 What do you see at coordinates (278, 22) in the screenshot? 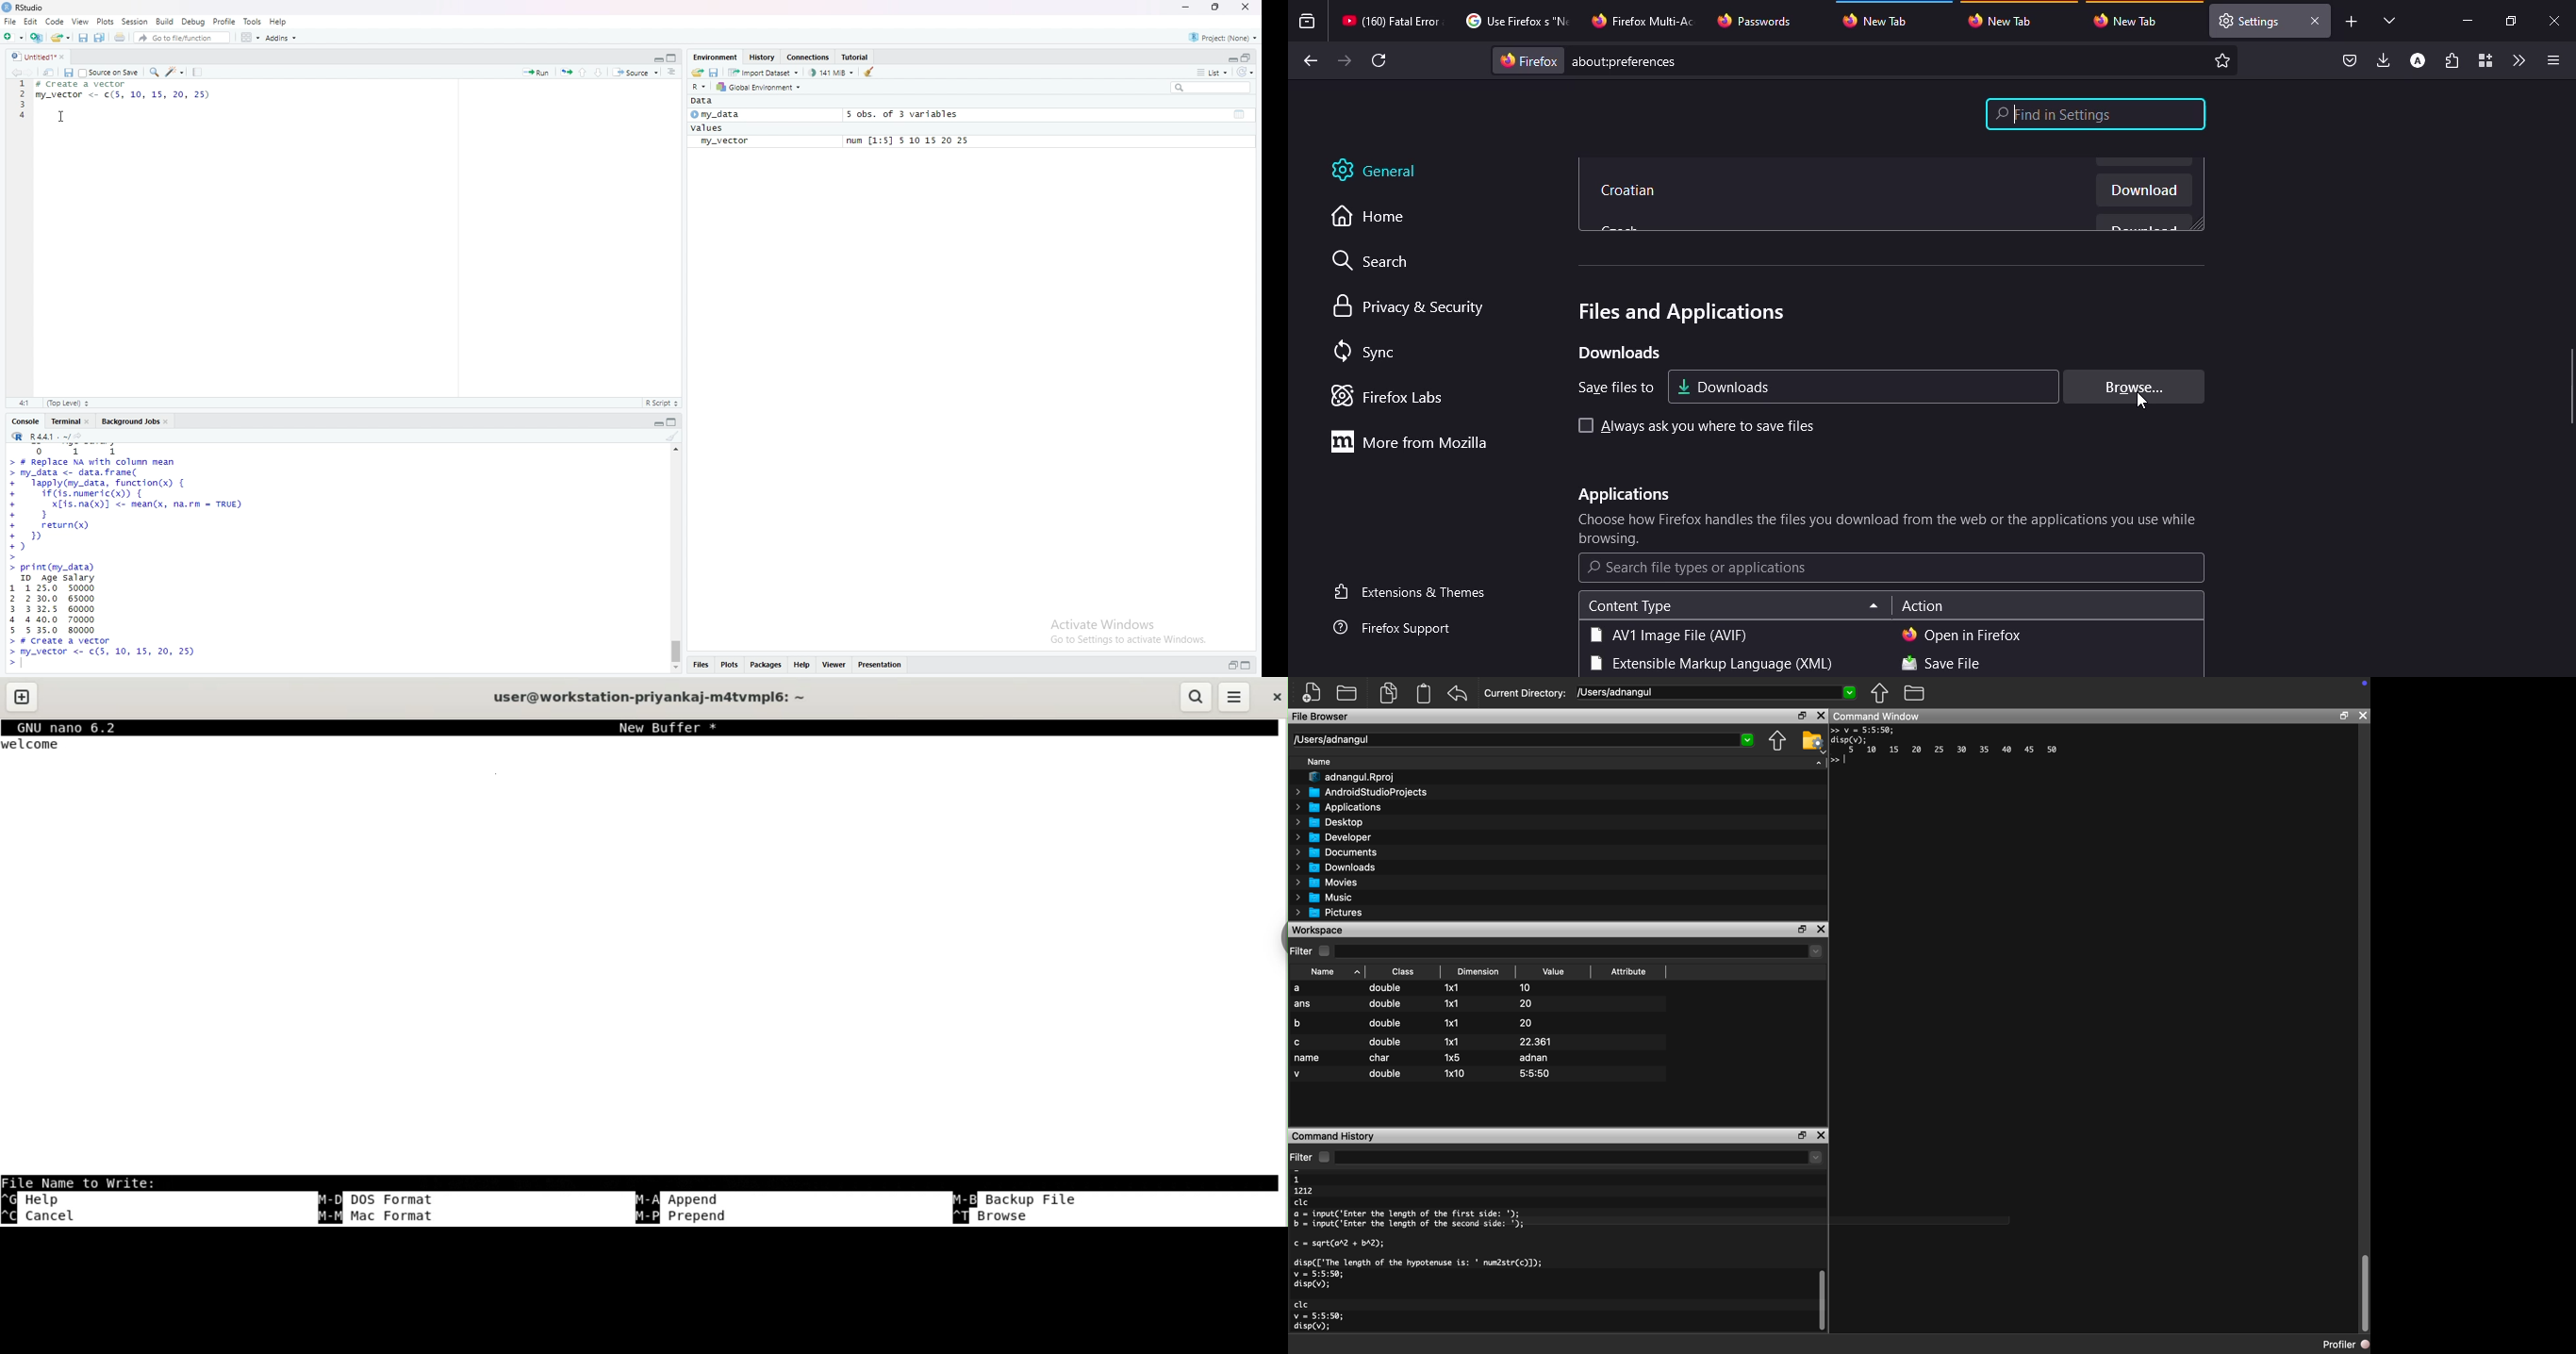
I see `help` at bounding box center [278, 22].